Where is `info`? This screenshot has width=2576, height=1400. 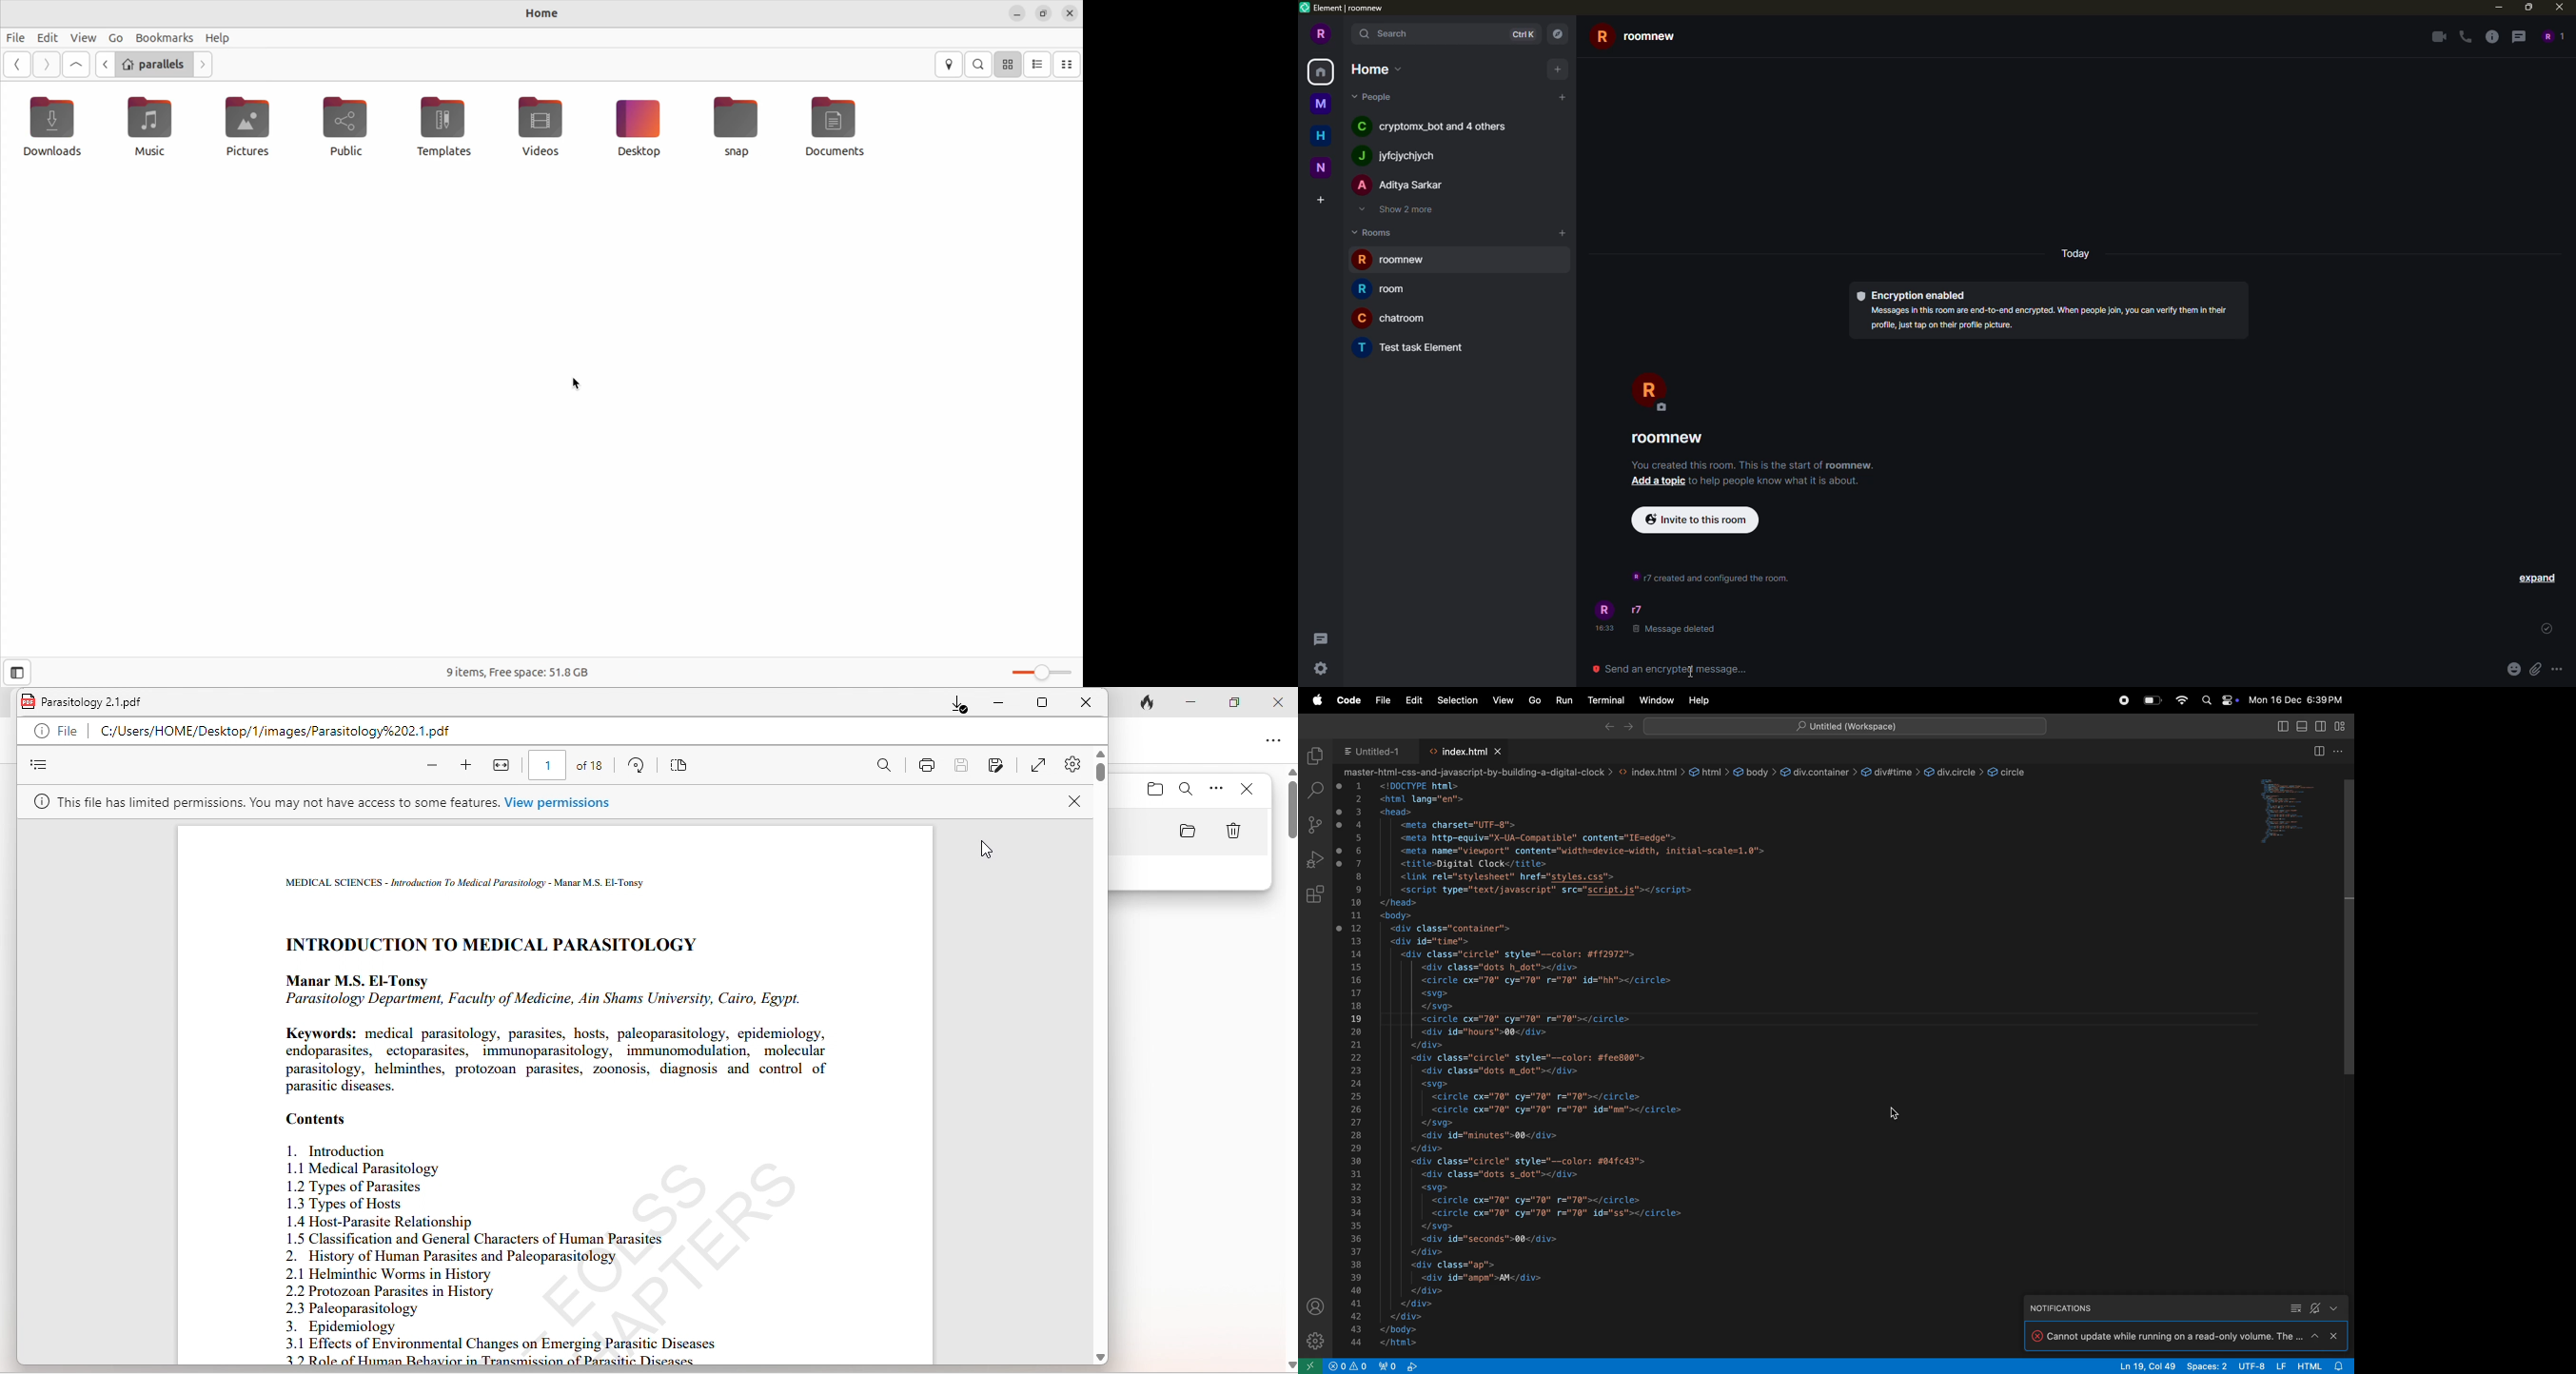 info is located at coordinates (1755, 465).